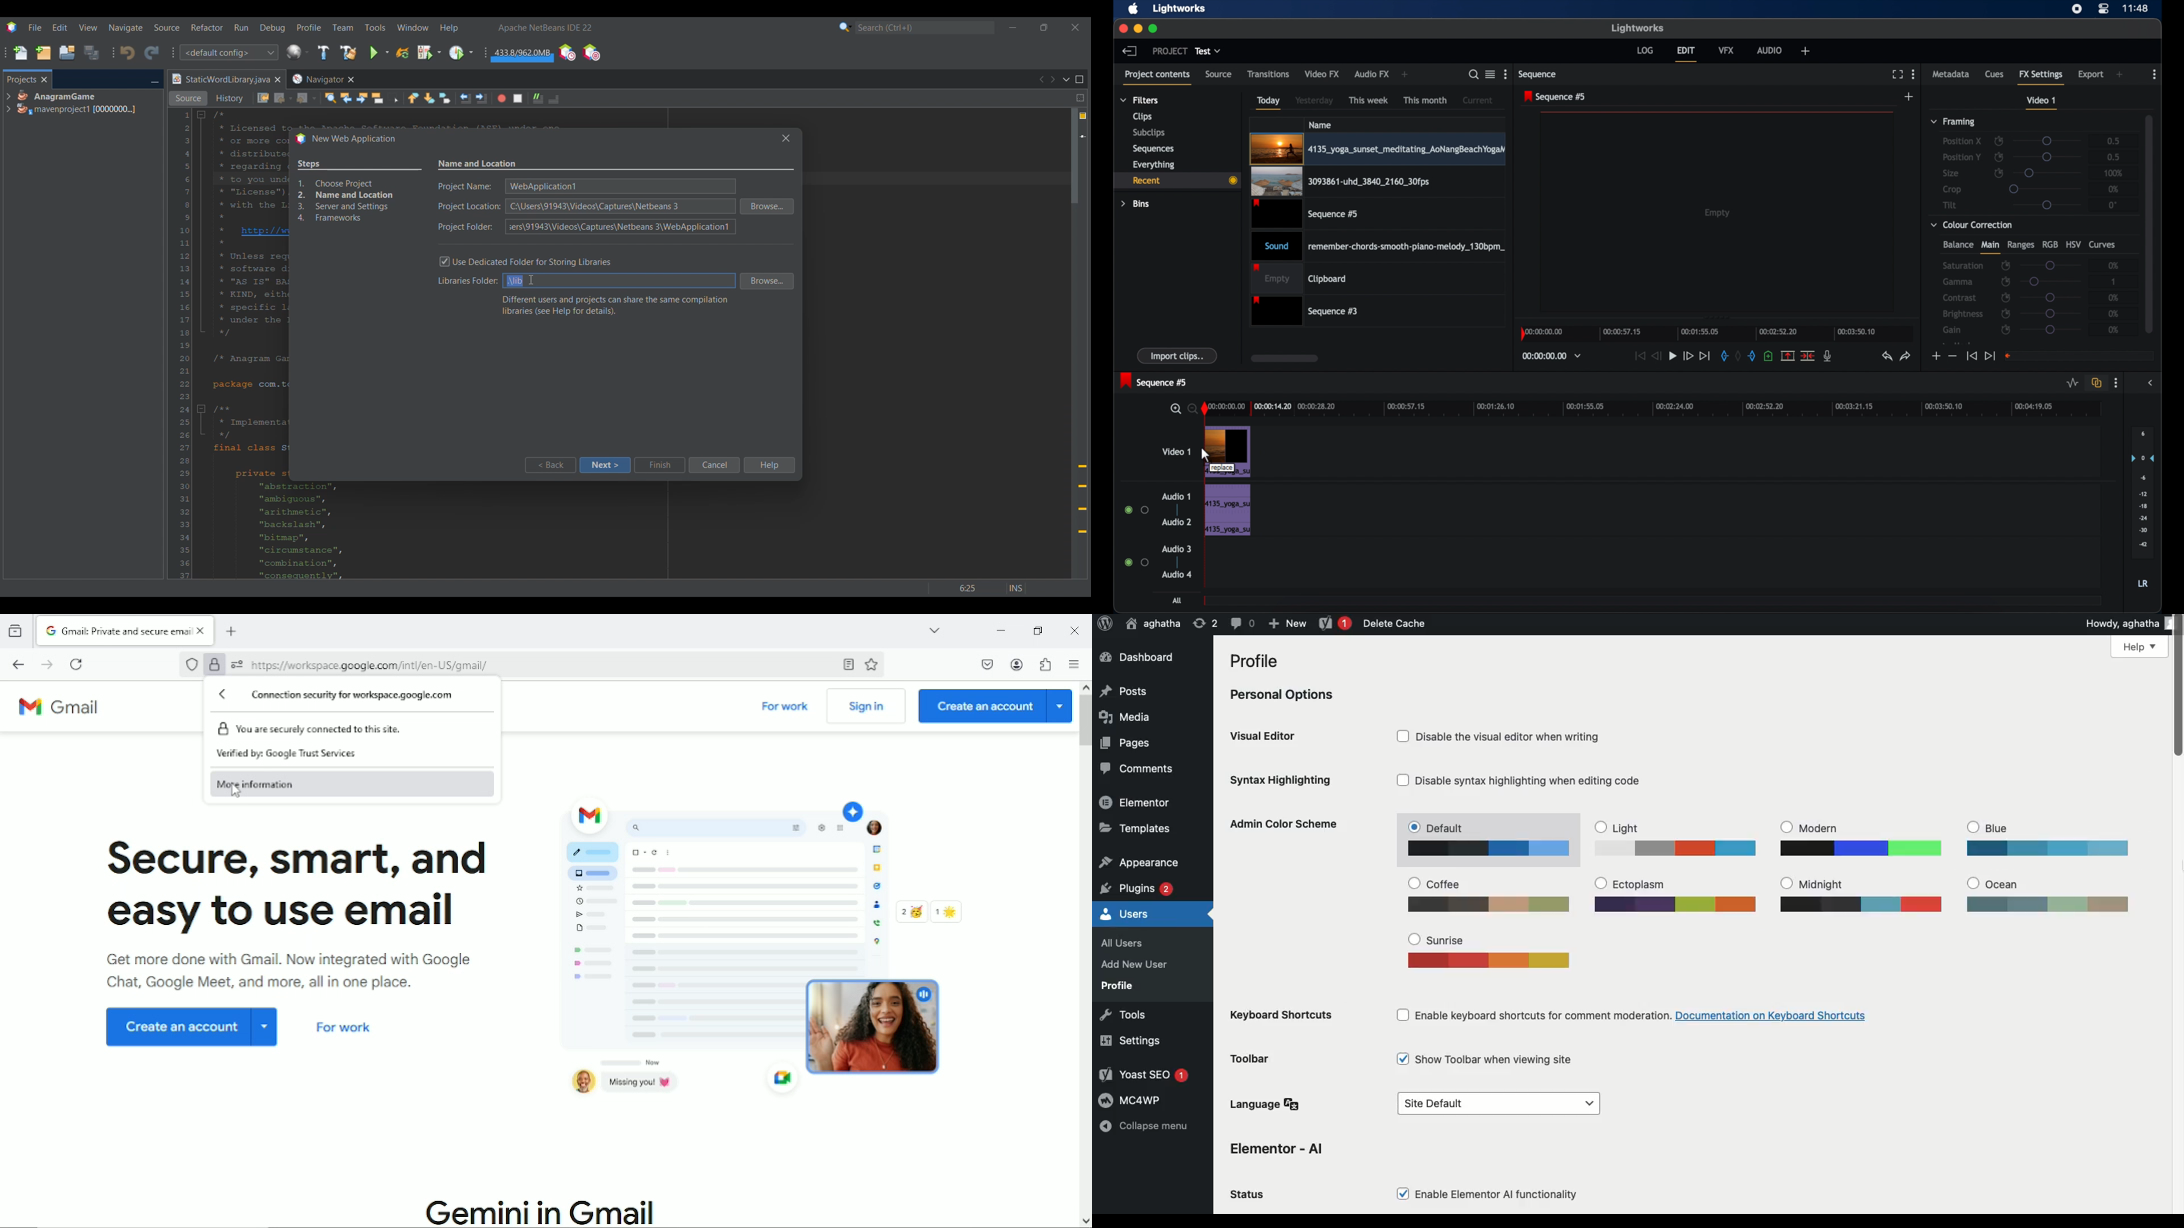 The image size is (2184, 1232). I want to click on scroll box, so click(2150, 222).